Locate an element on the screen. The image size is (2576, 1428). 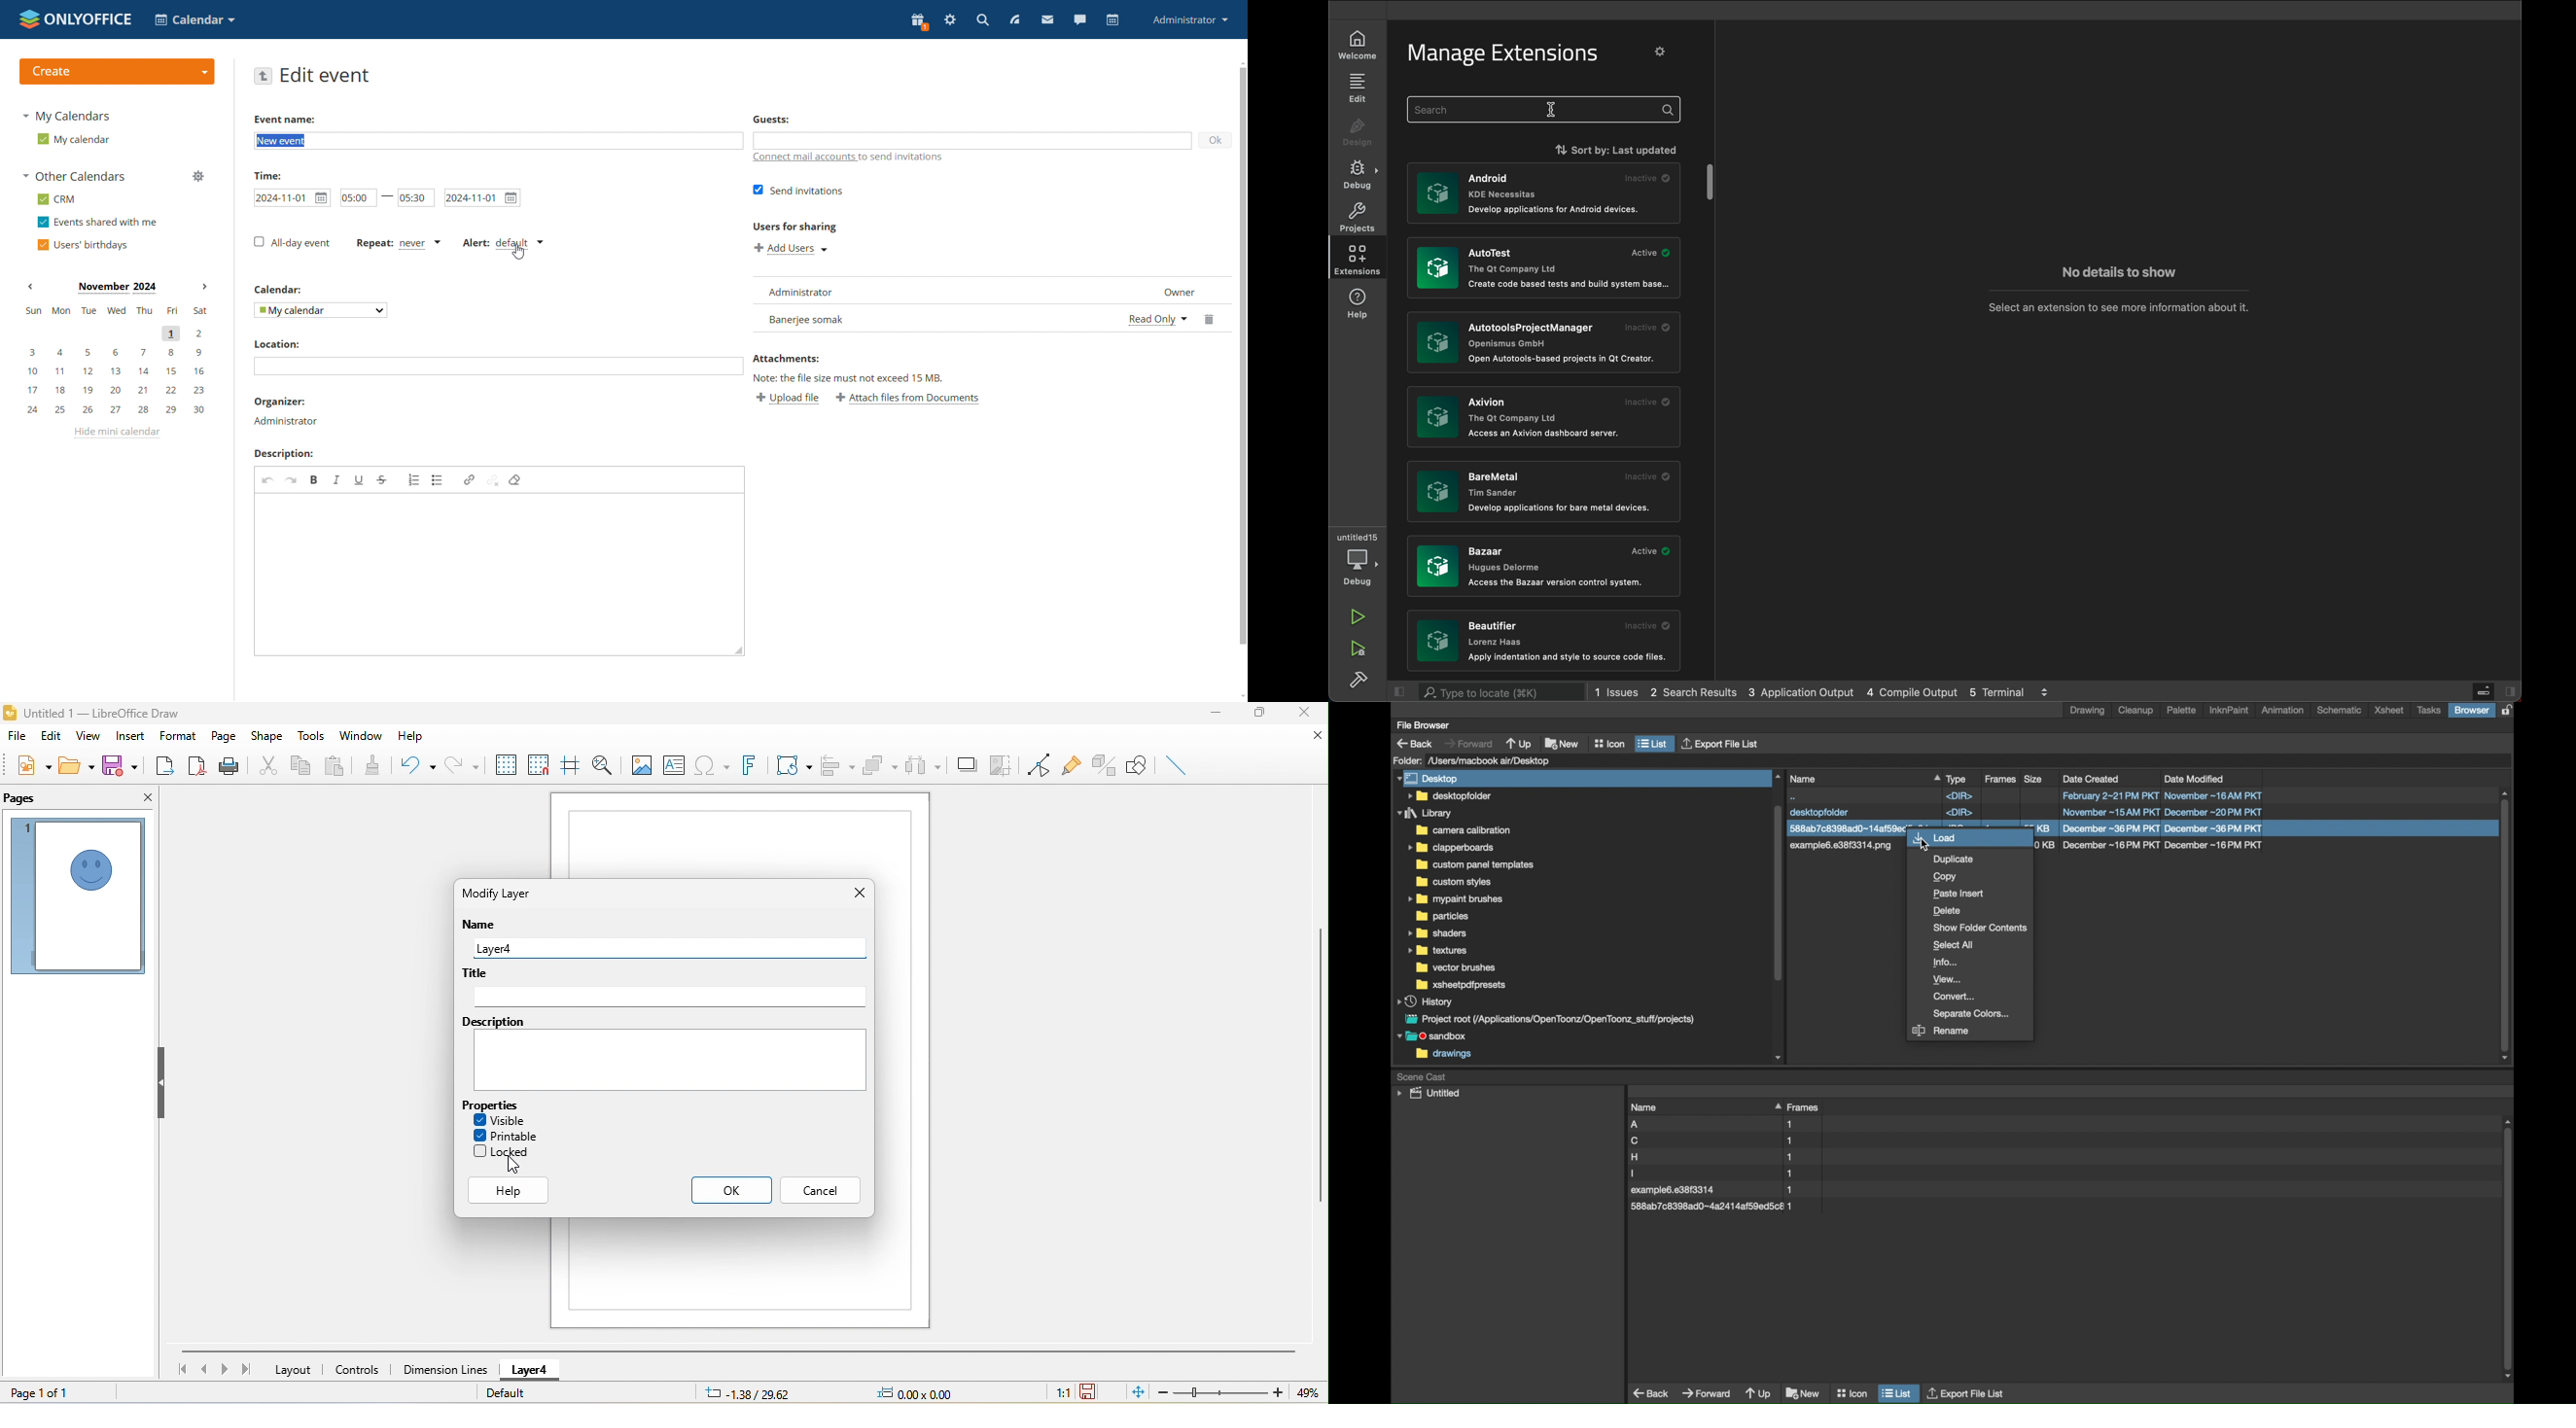
tools is located at coordinates (313, 736).